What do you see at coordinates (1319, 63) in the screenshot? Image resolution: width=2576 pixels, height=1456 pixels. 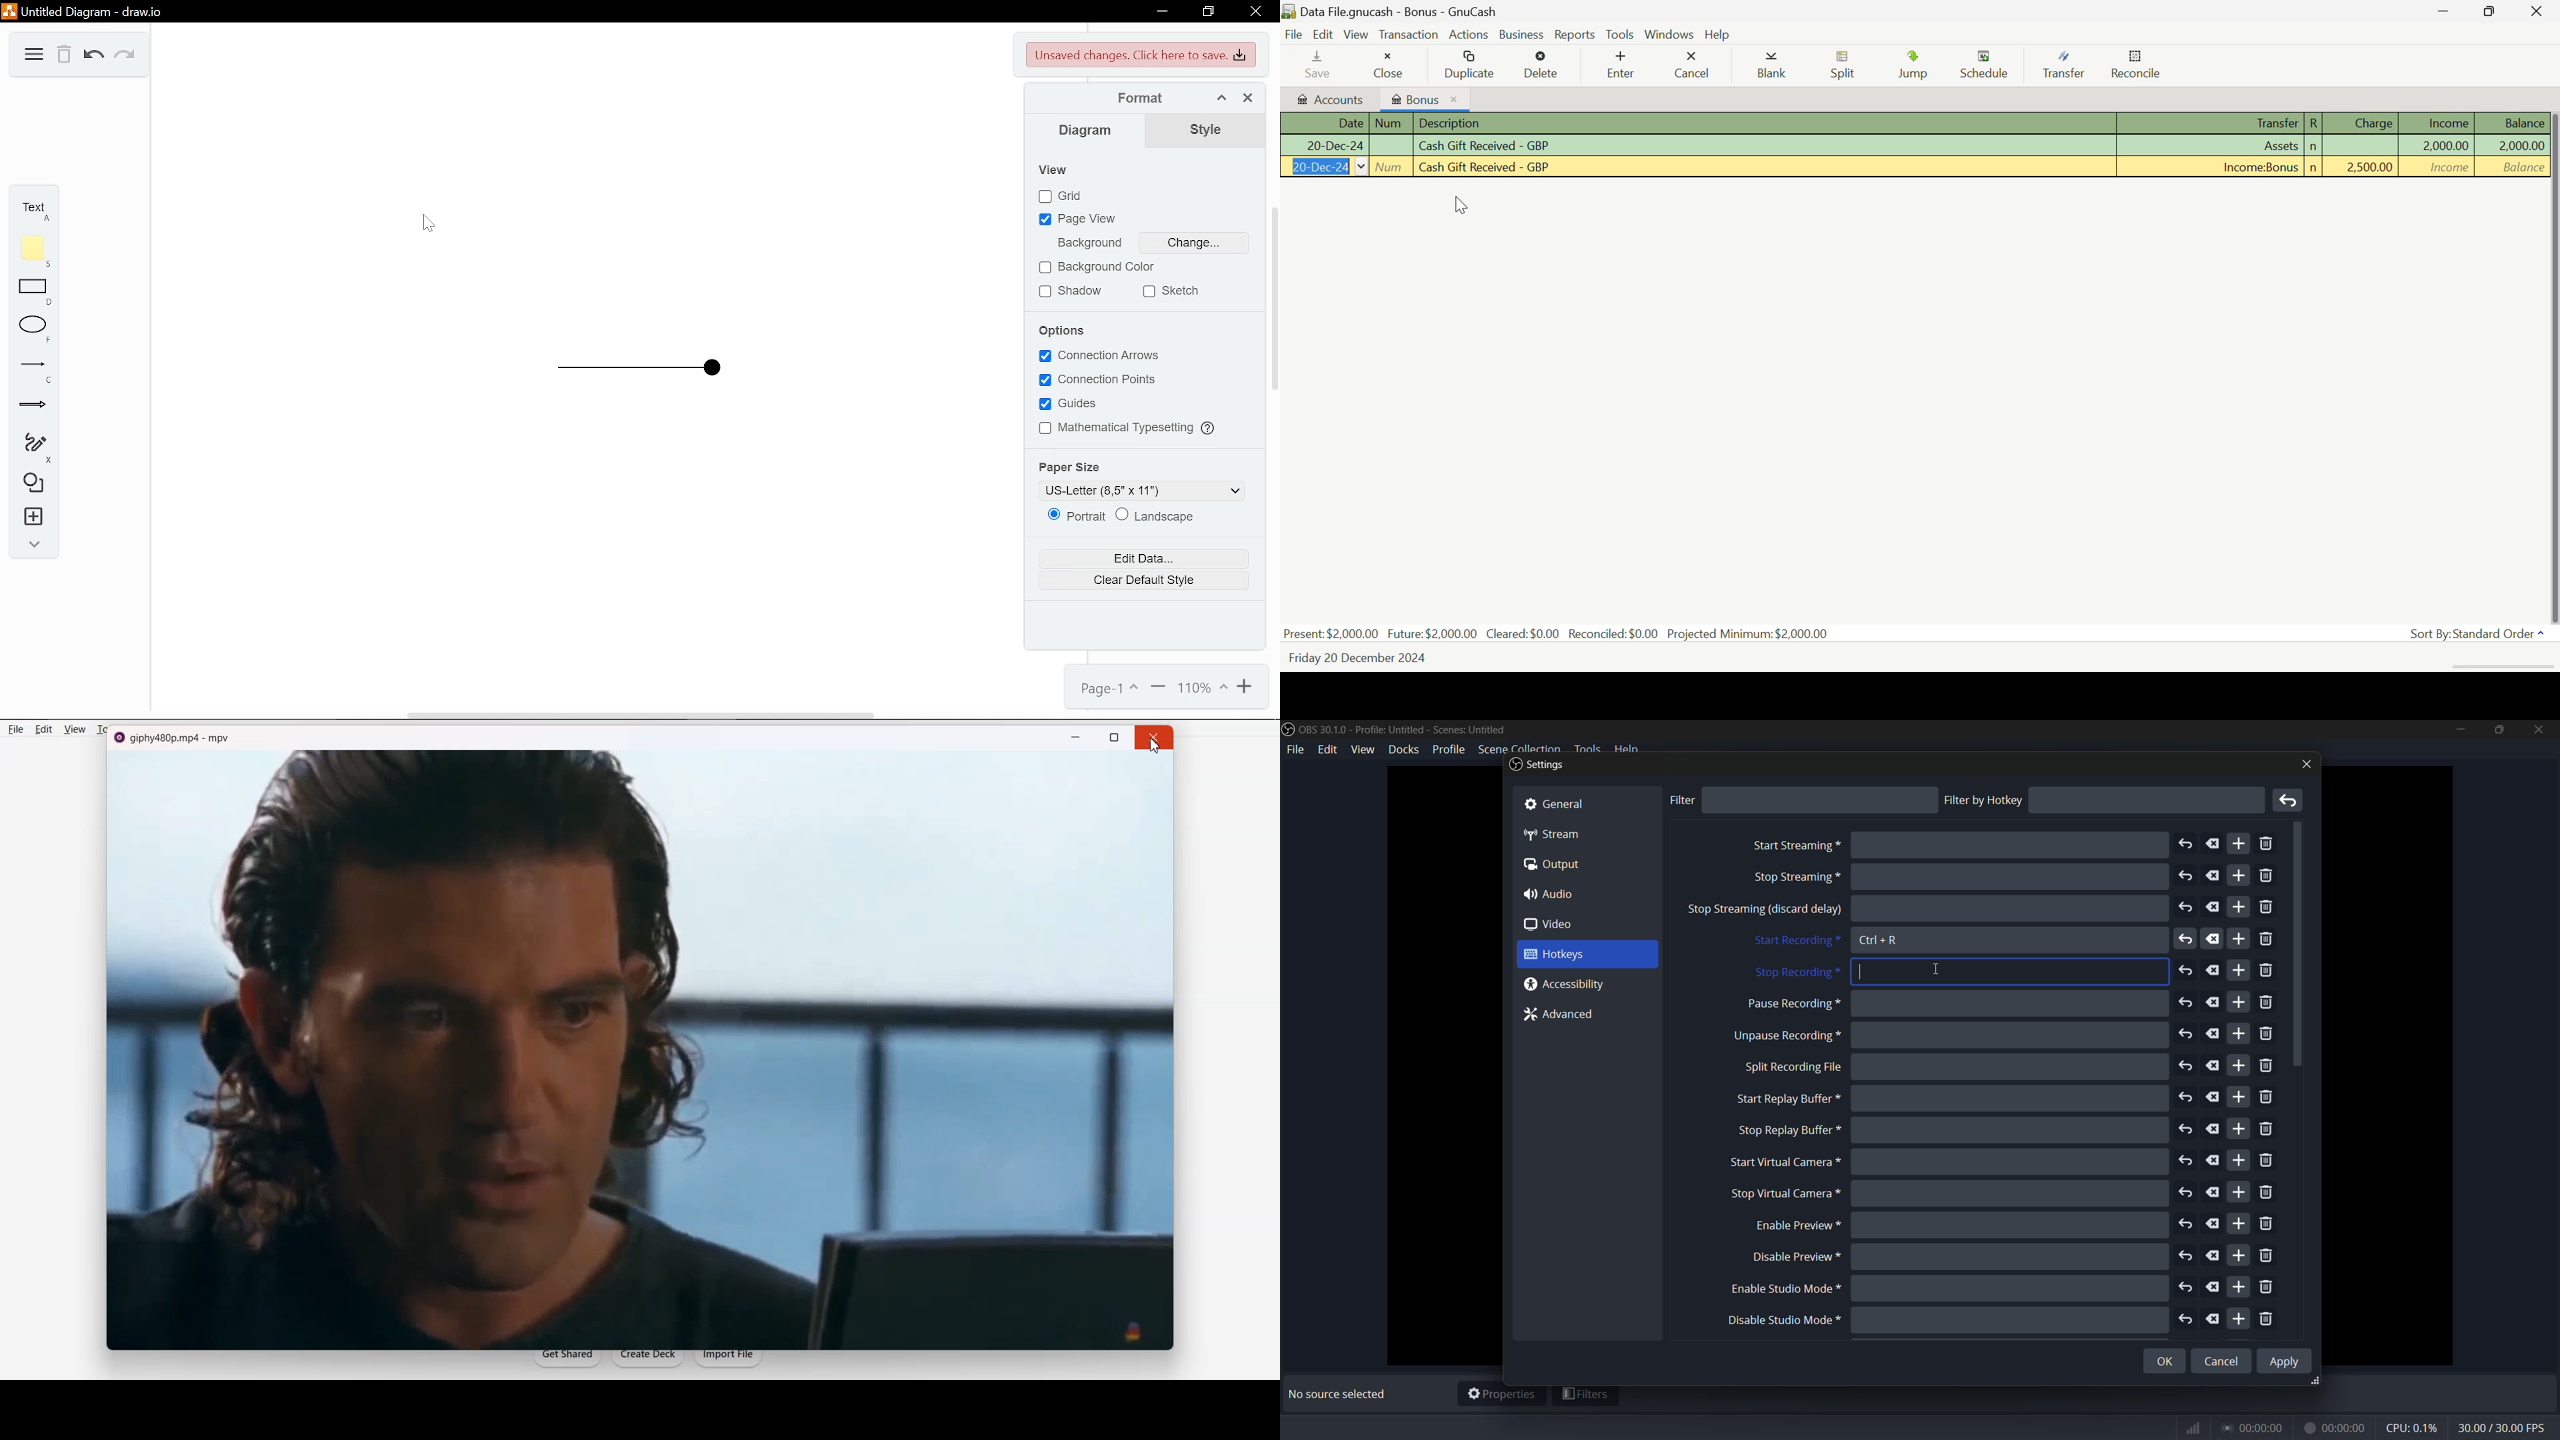 I see `Save` at bounding box center [1319, 63].